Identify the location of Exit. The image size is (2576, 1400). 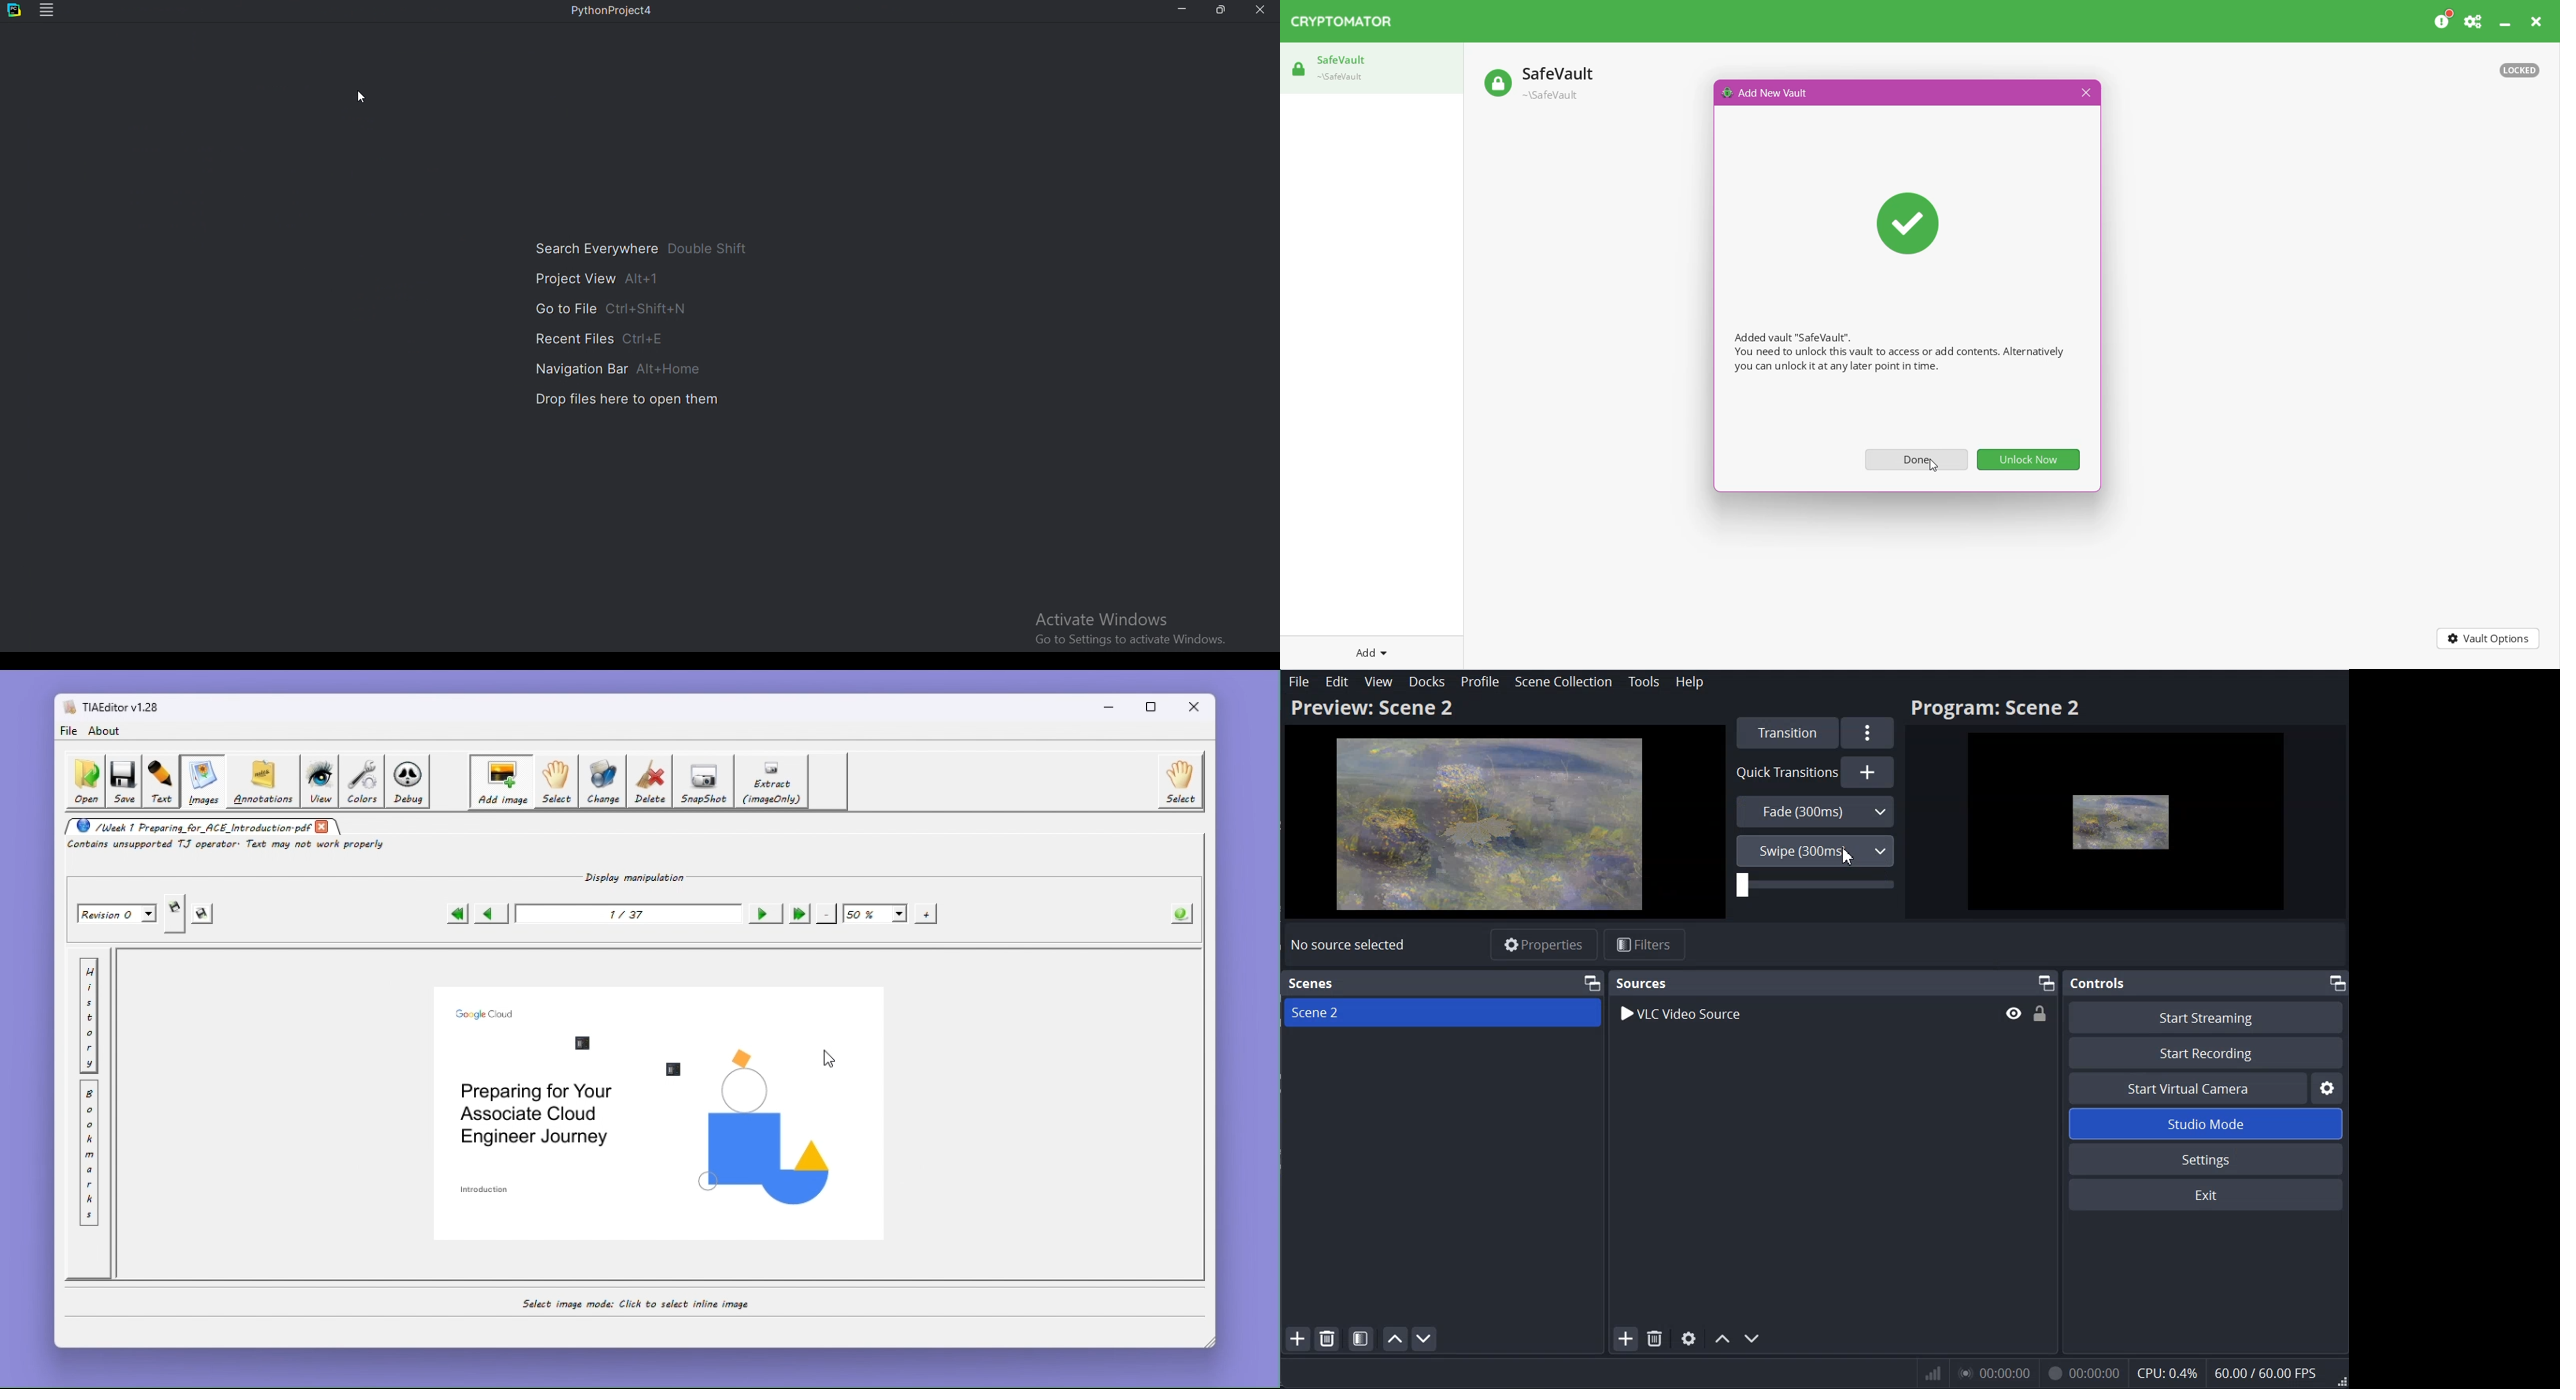
(2210, 1194).